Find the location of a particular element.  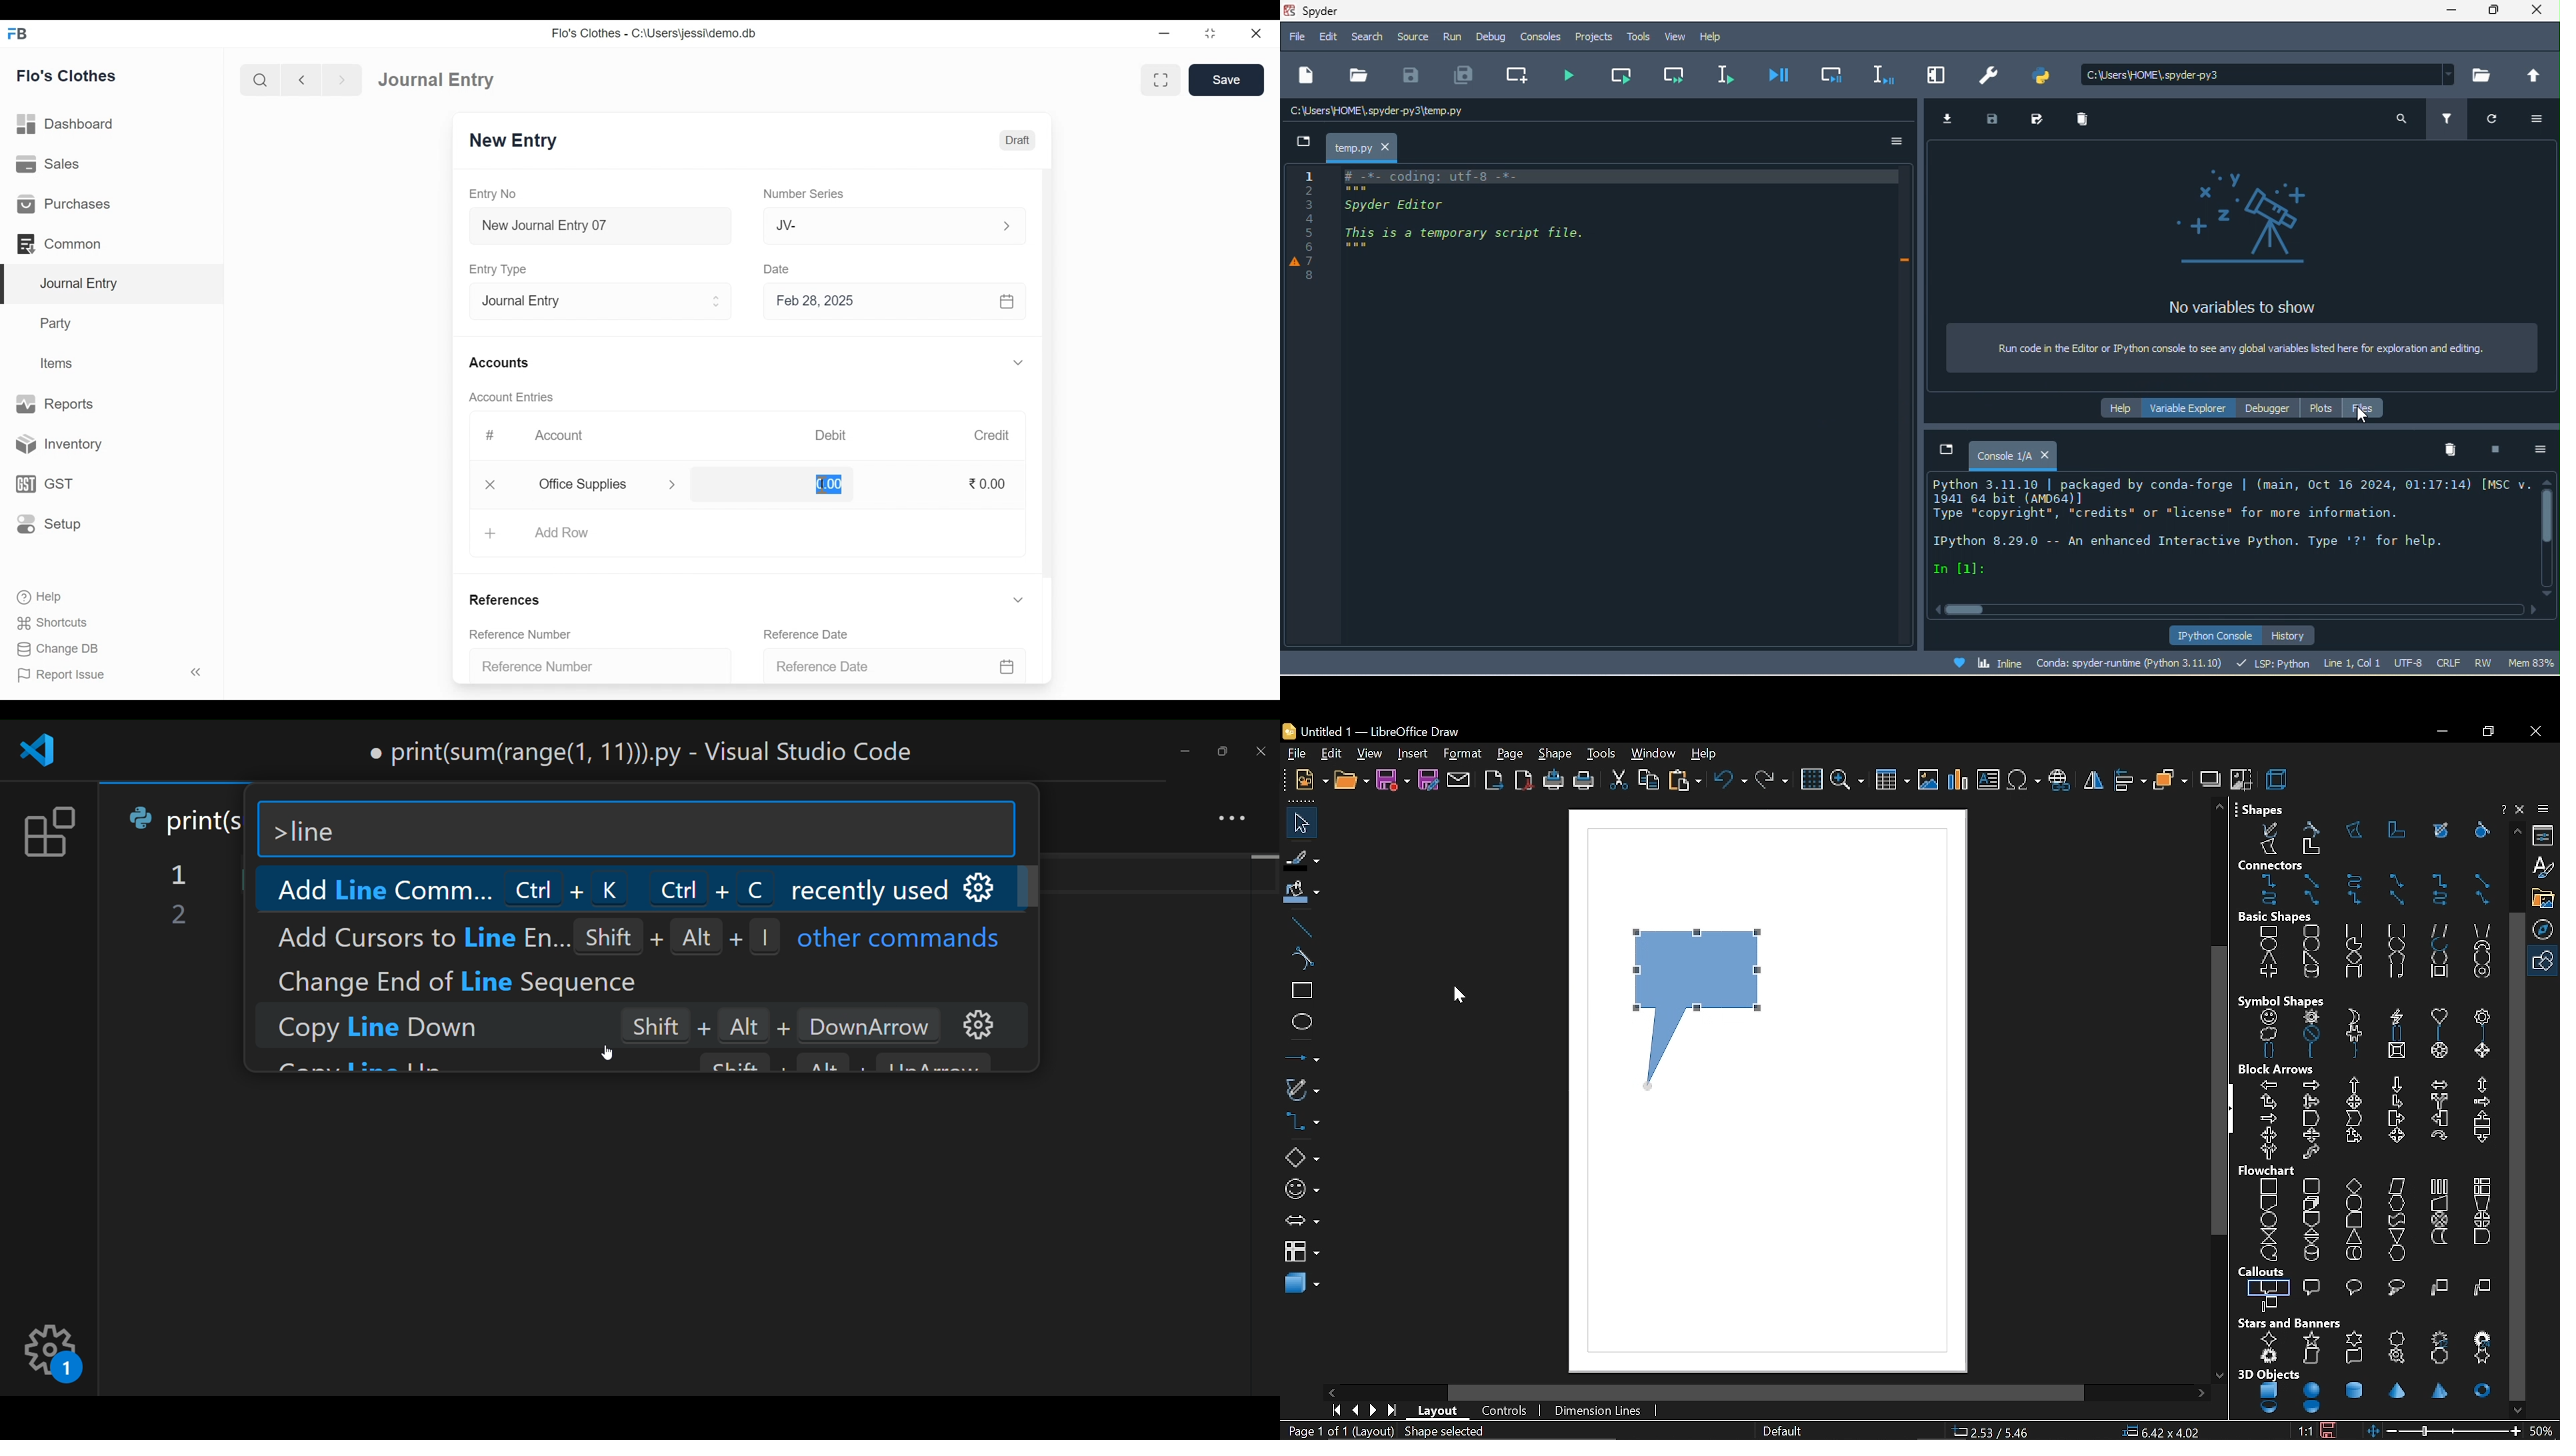

circle is located at coordinates (2312, 944).